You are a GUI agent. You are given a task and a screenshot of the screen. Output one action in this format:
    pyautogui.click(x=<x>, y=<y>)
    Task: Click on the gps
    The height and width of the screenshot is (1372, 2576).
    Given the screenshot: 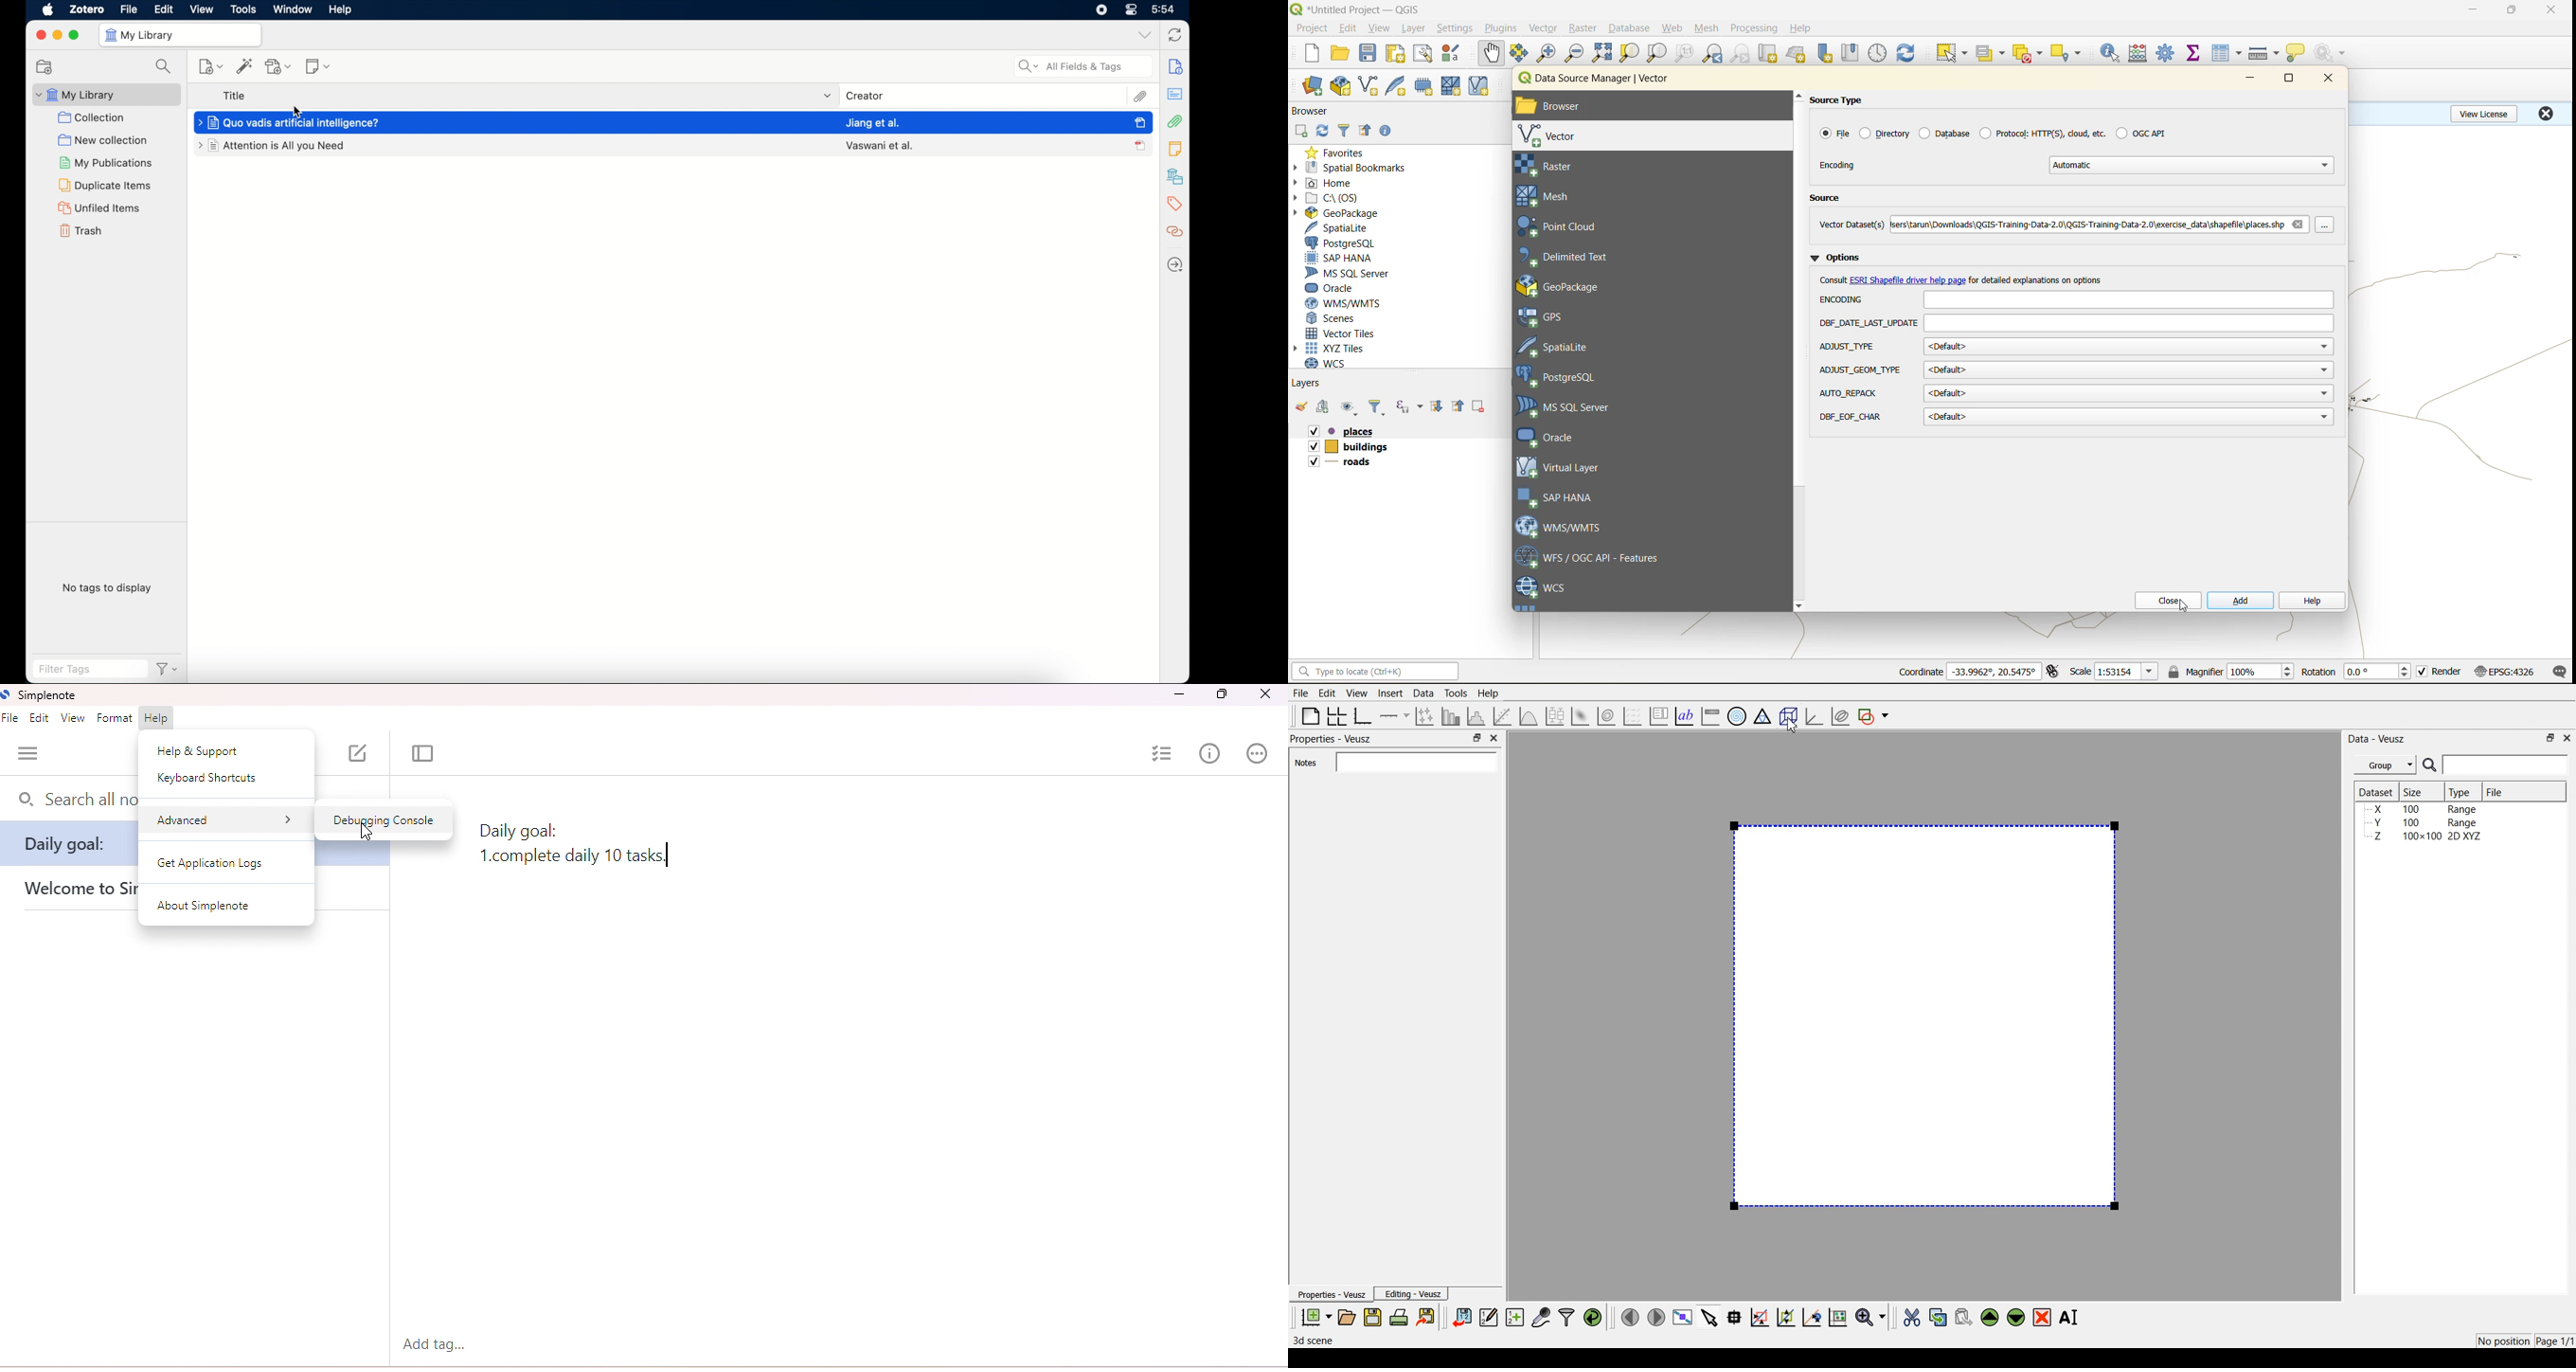 What is the action you would take?
    pyautogui.click(x=1550, y=317)
    